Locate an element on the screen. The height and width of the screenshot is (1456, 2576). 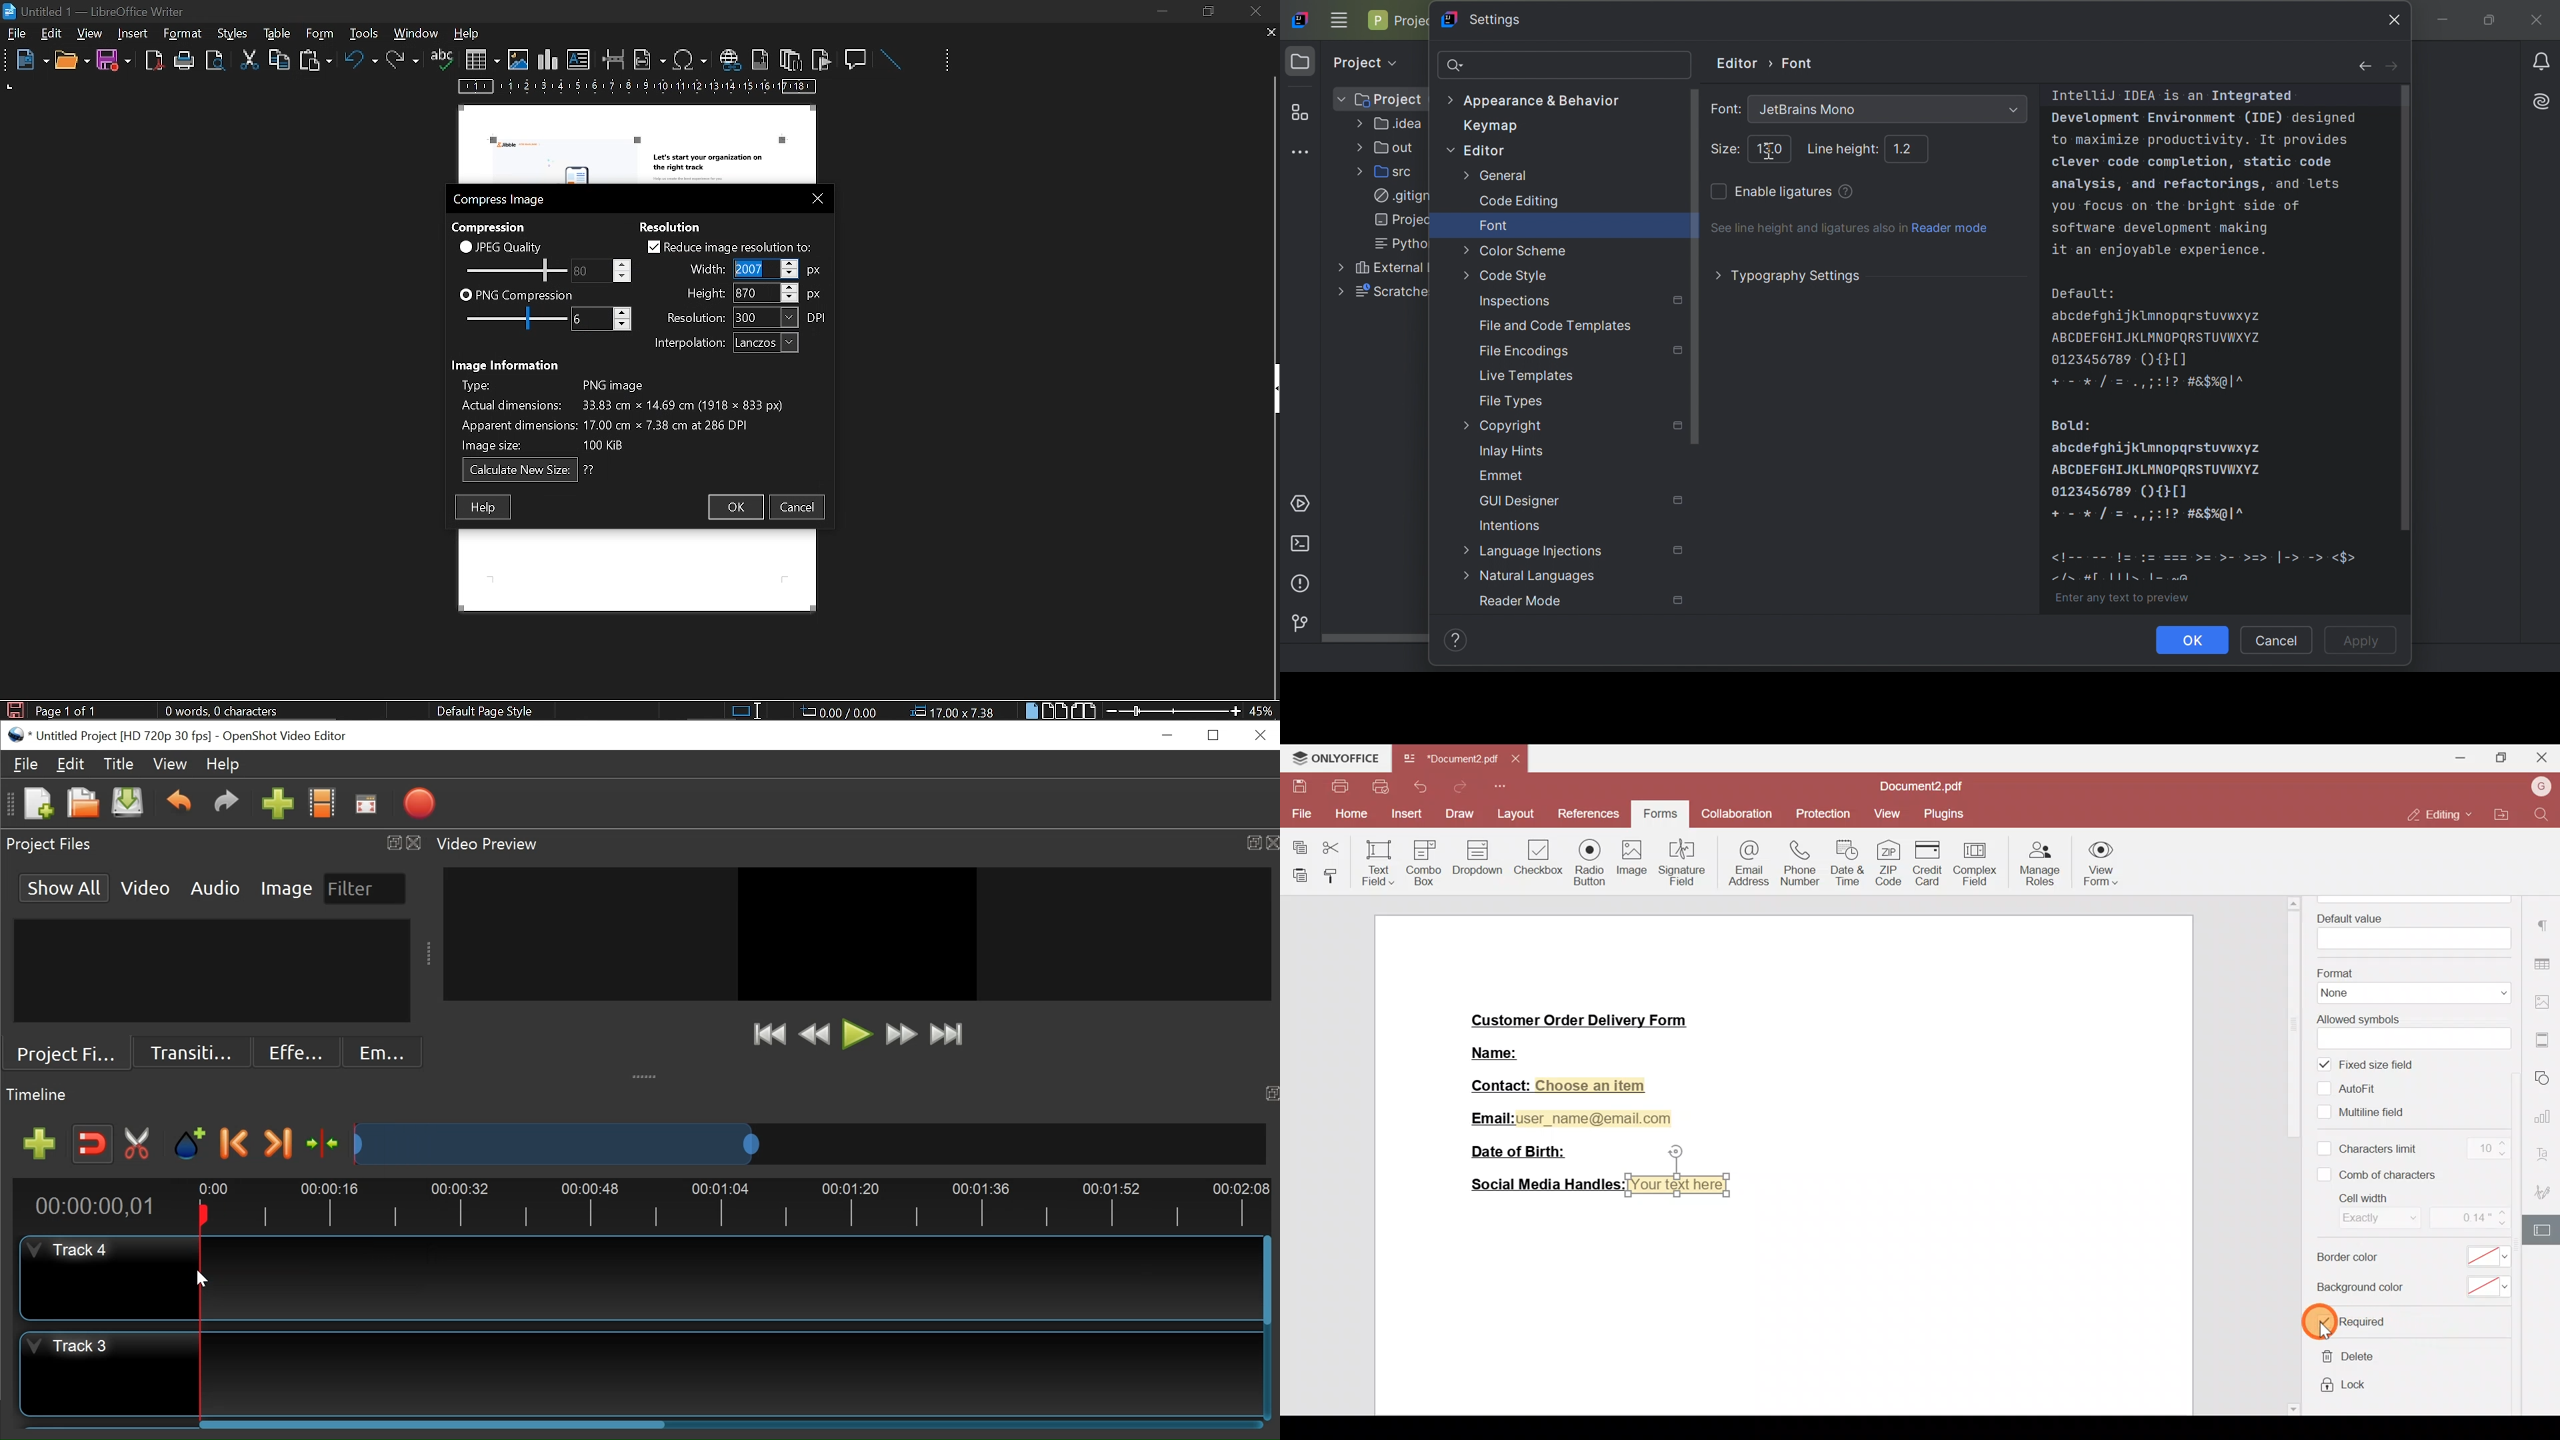
Fixed size field is located at coordinates (2378, 1065).